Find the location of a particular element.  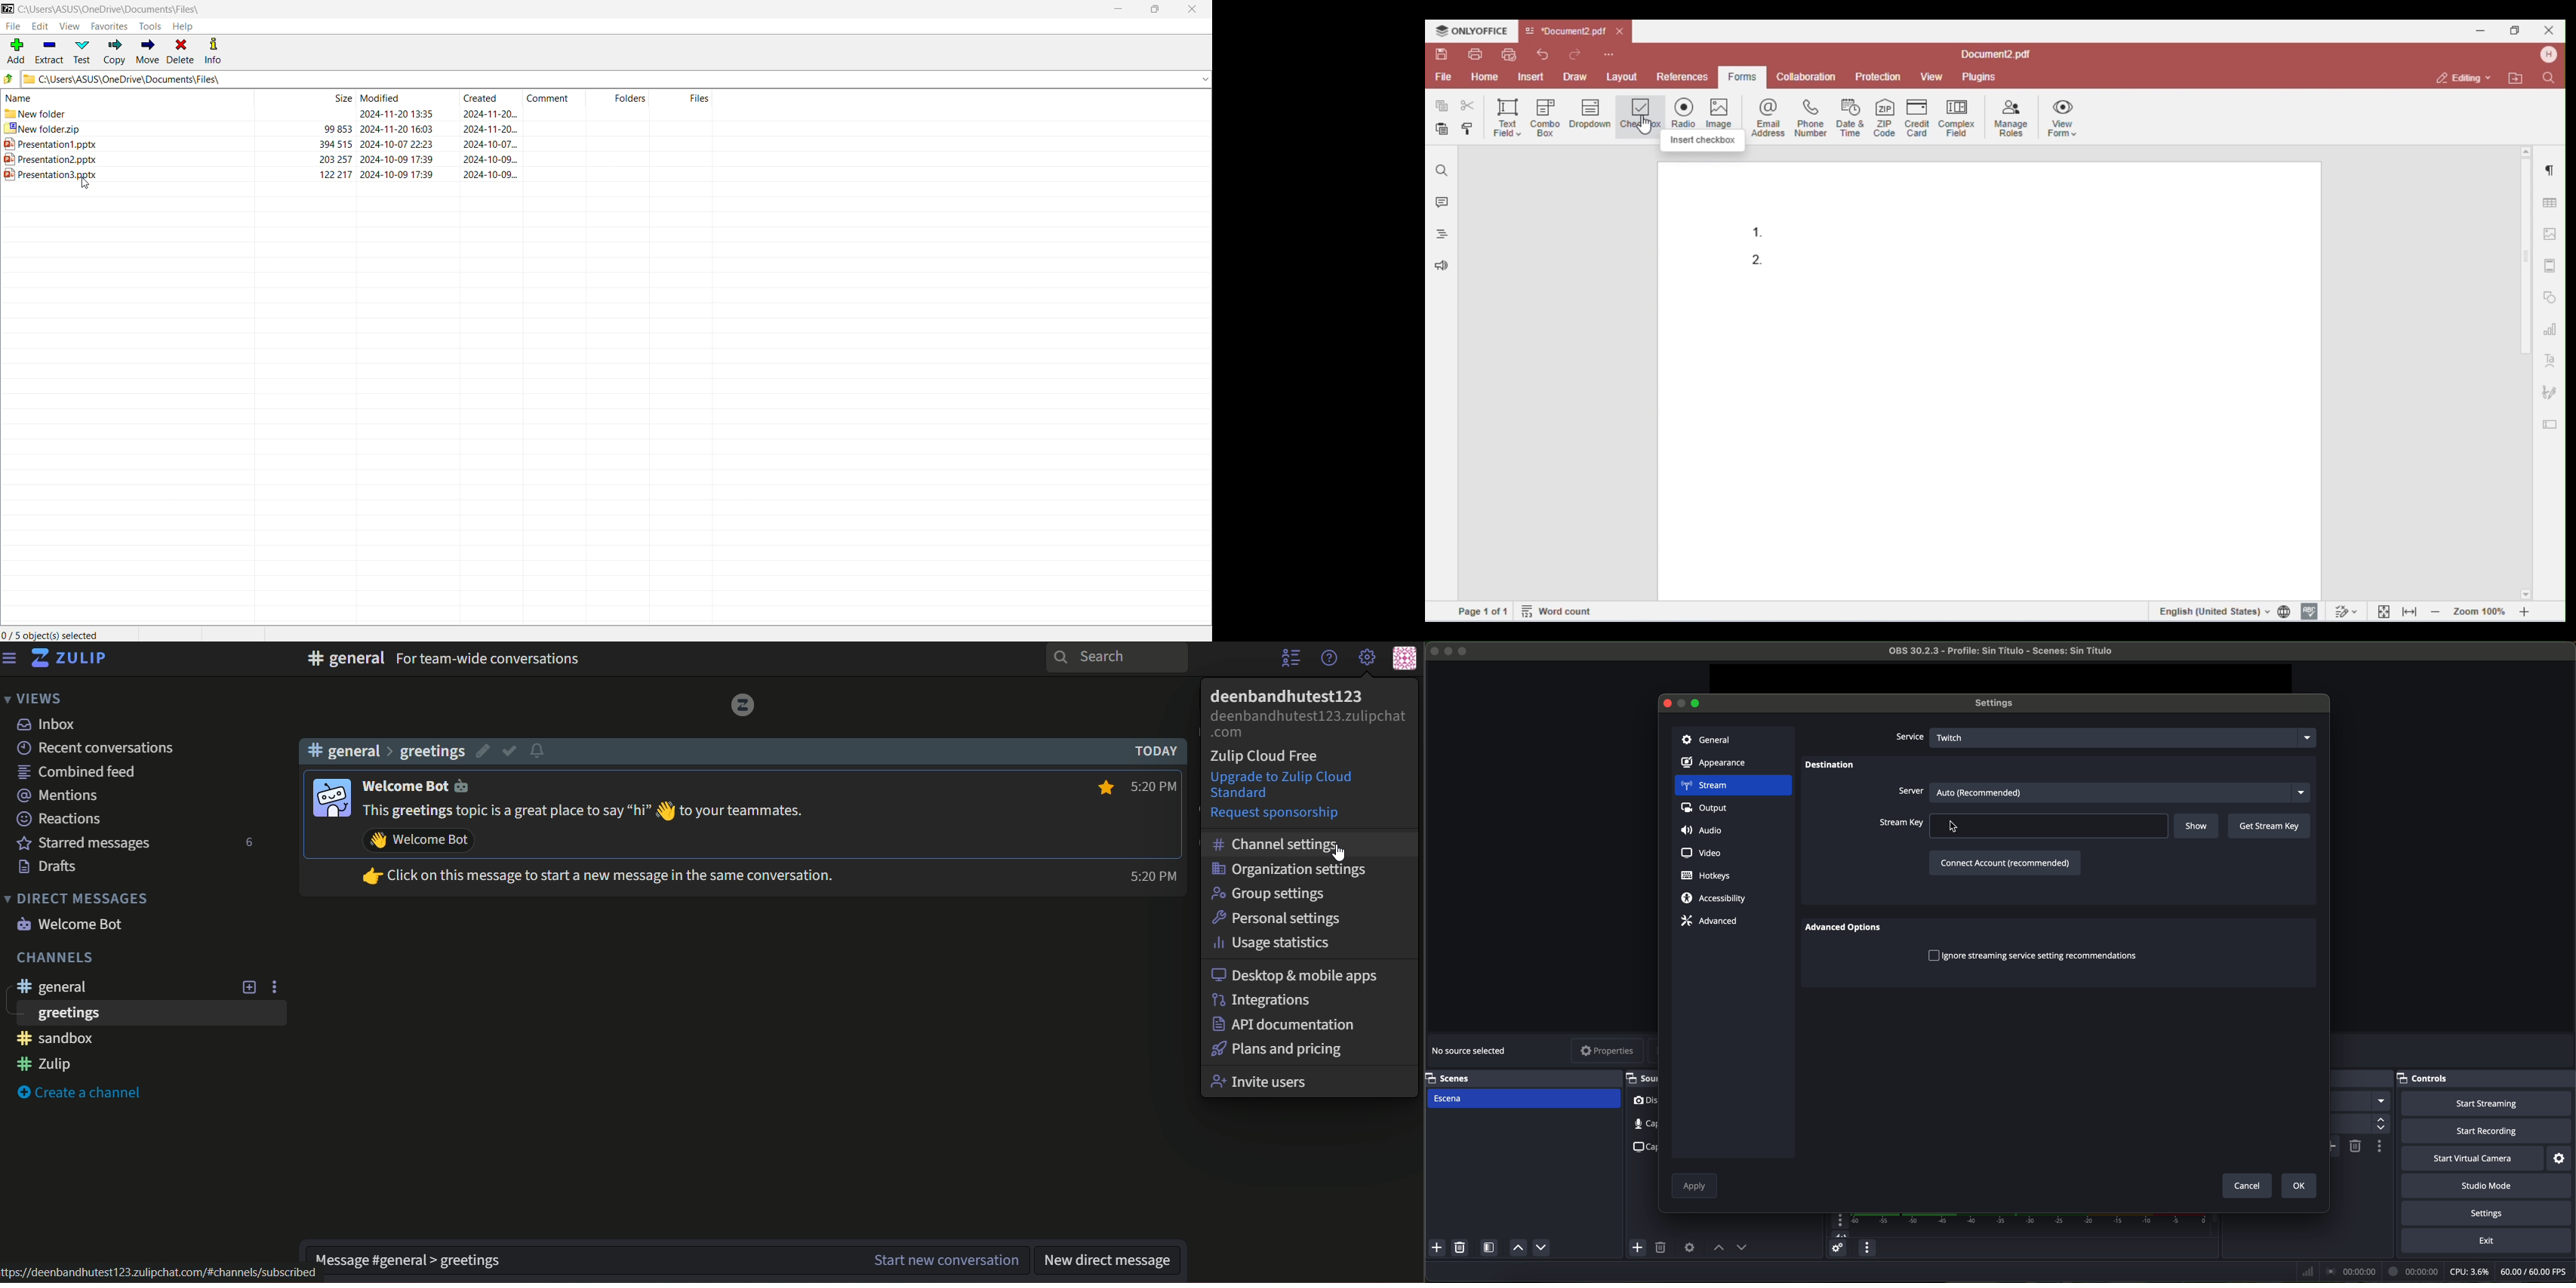

ignore streaming service setting recommendations is located at coordinates (2032, 955).